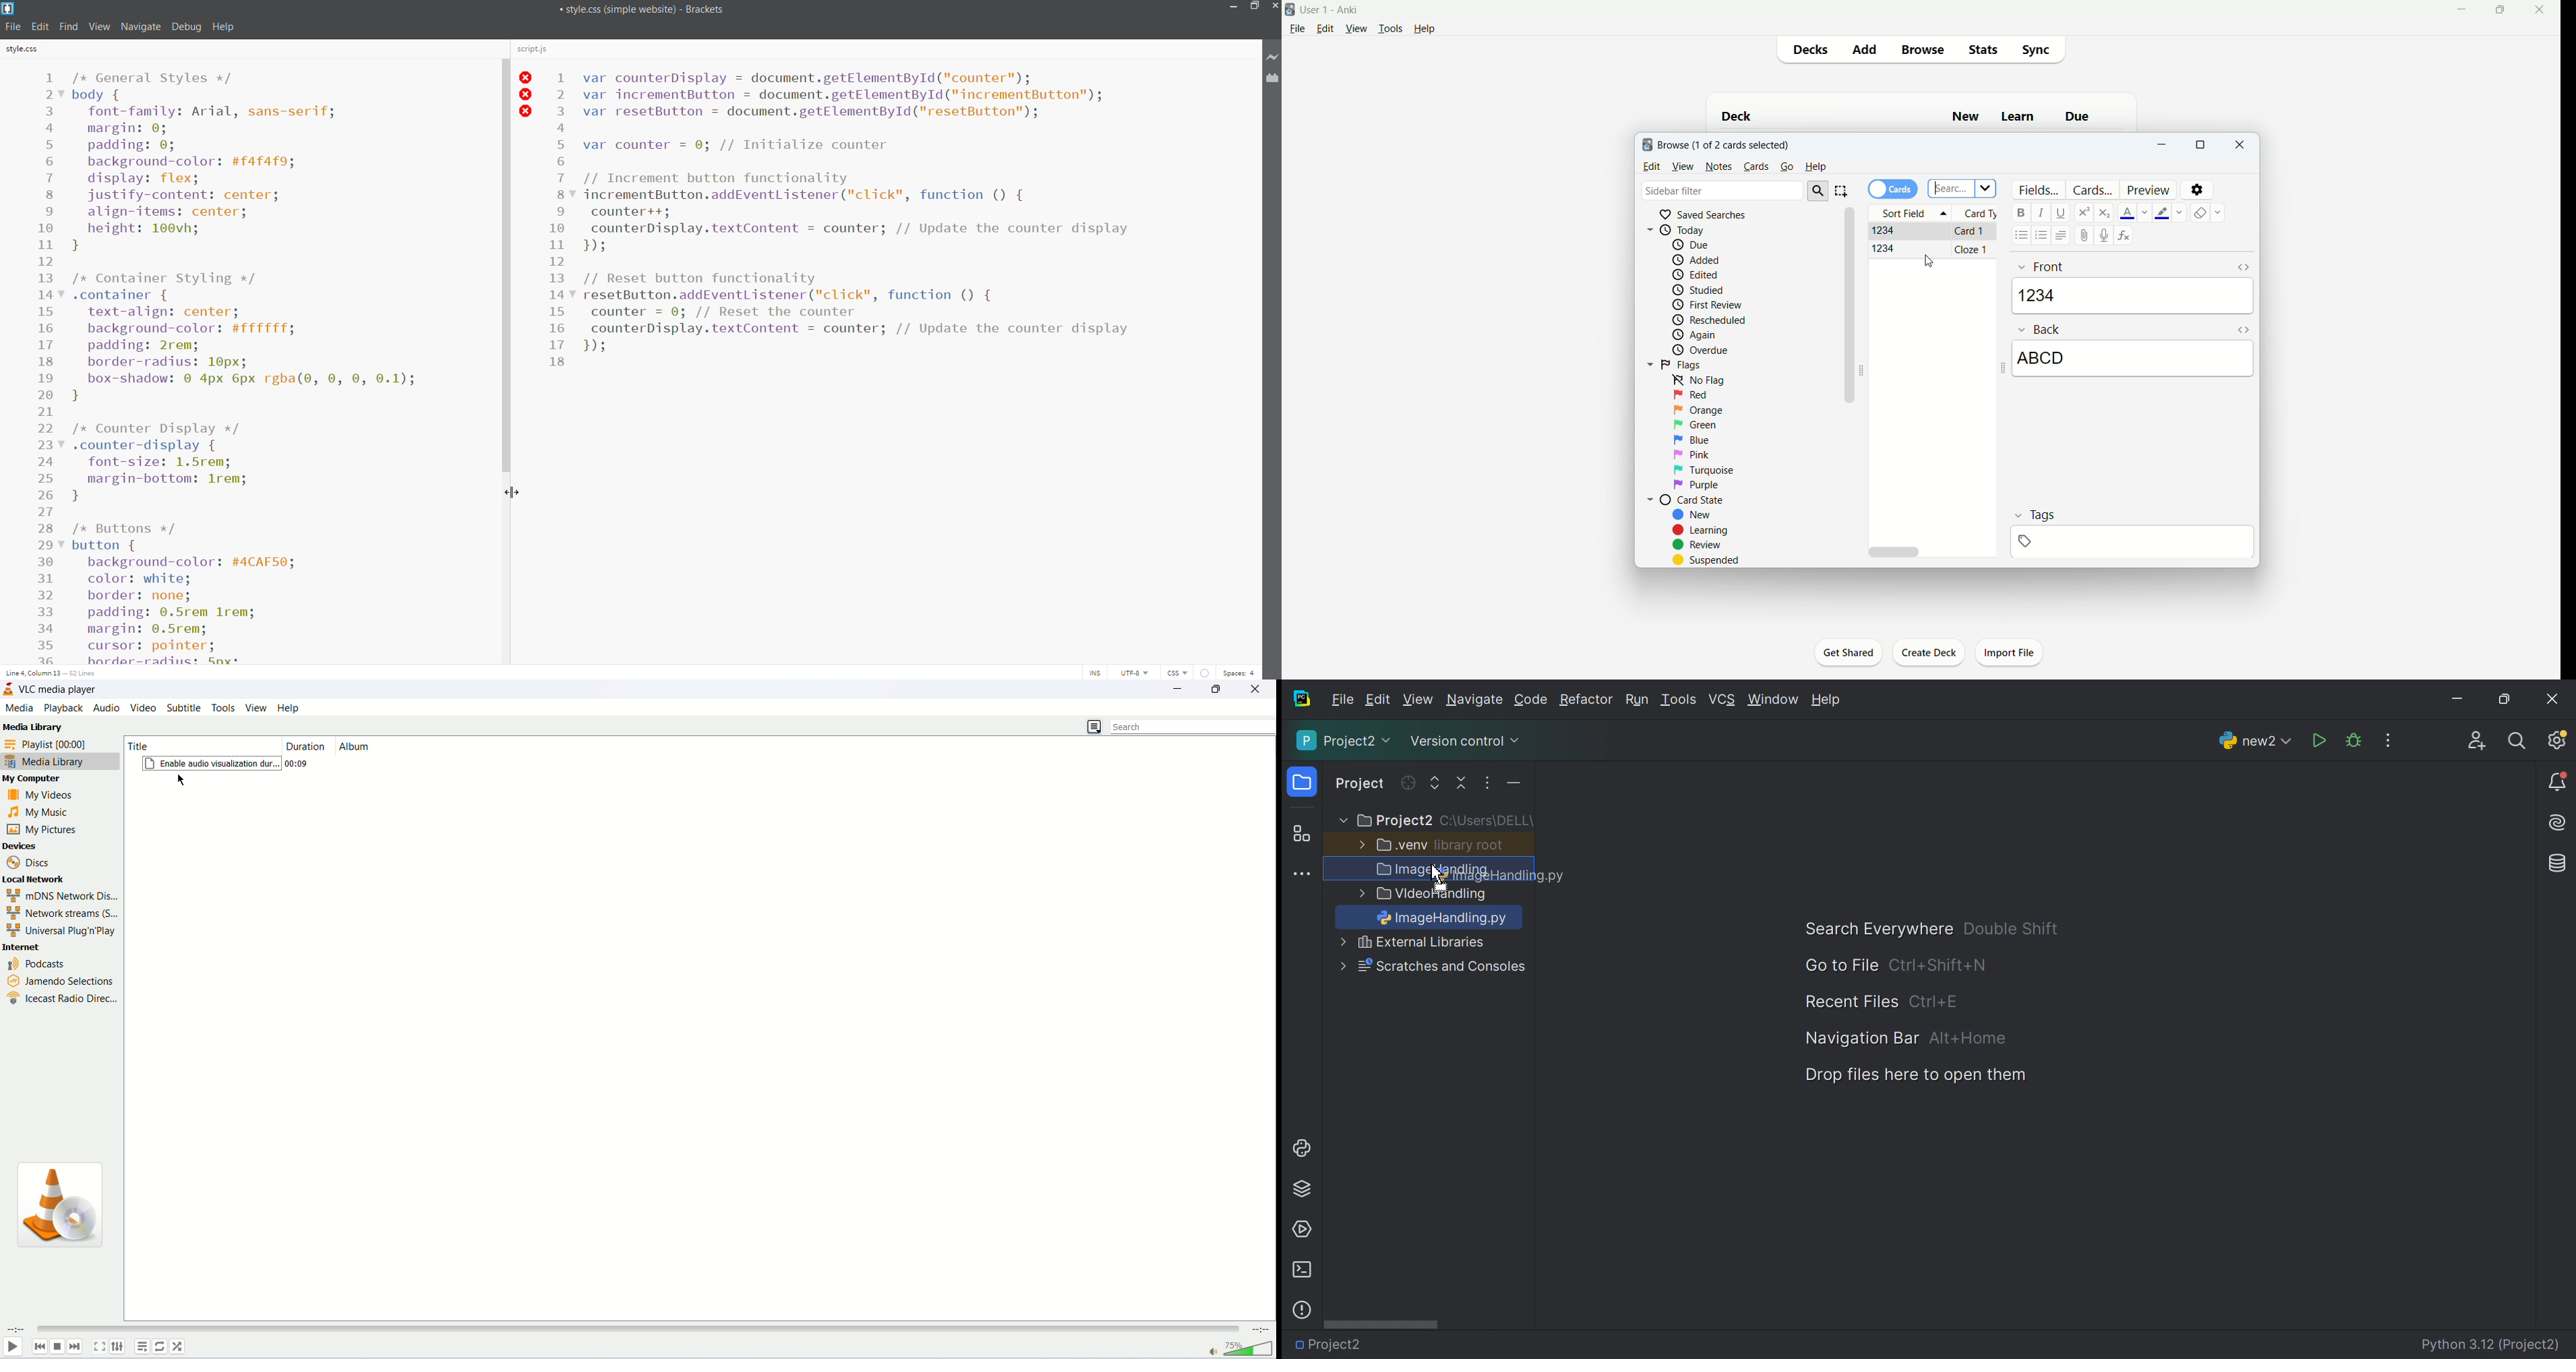 This screenshot has width=2576, height=1372. What do you see at coordinates (1329, 9) in the screenshot?
I see `User1` at bounding box center [1329, 9].